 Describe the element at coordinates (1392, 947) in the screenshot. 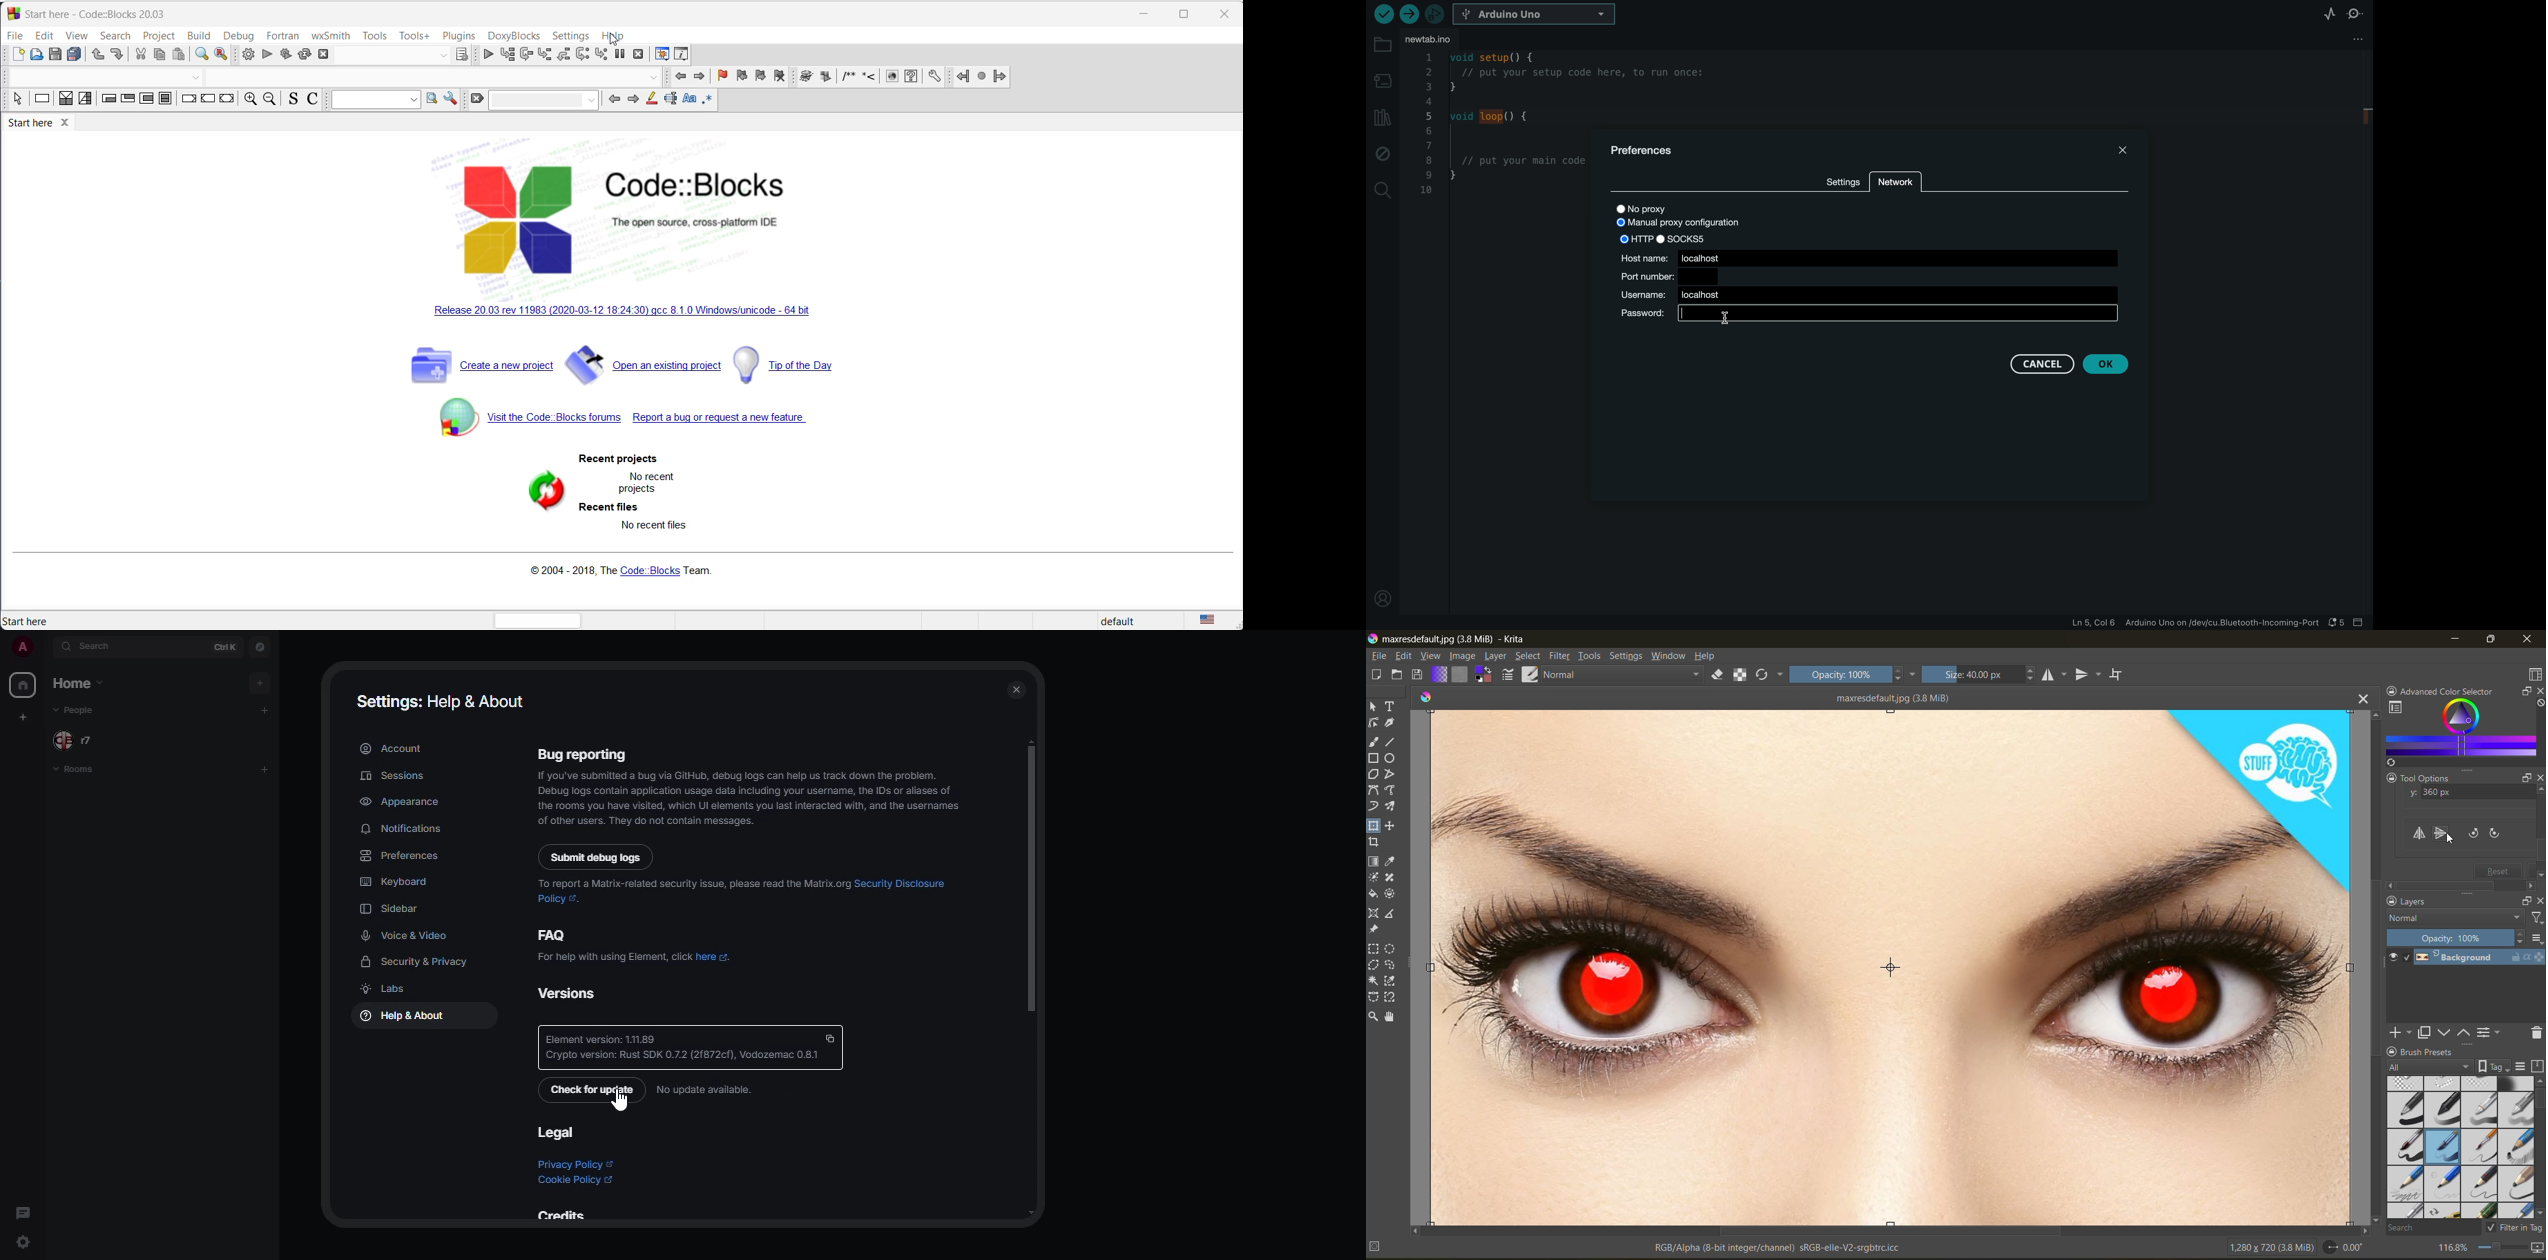

I see `tool` at that location.